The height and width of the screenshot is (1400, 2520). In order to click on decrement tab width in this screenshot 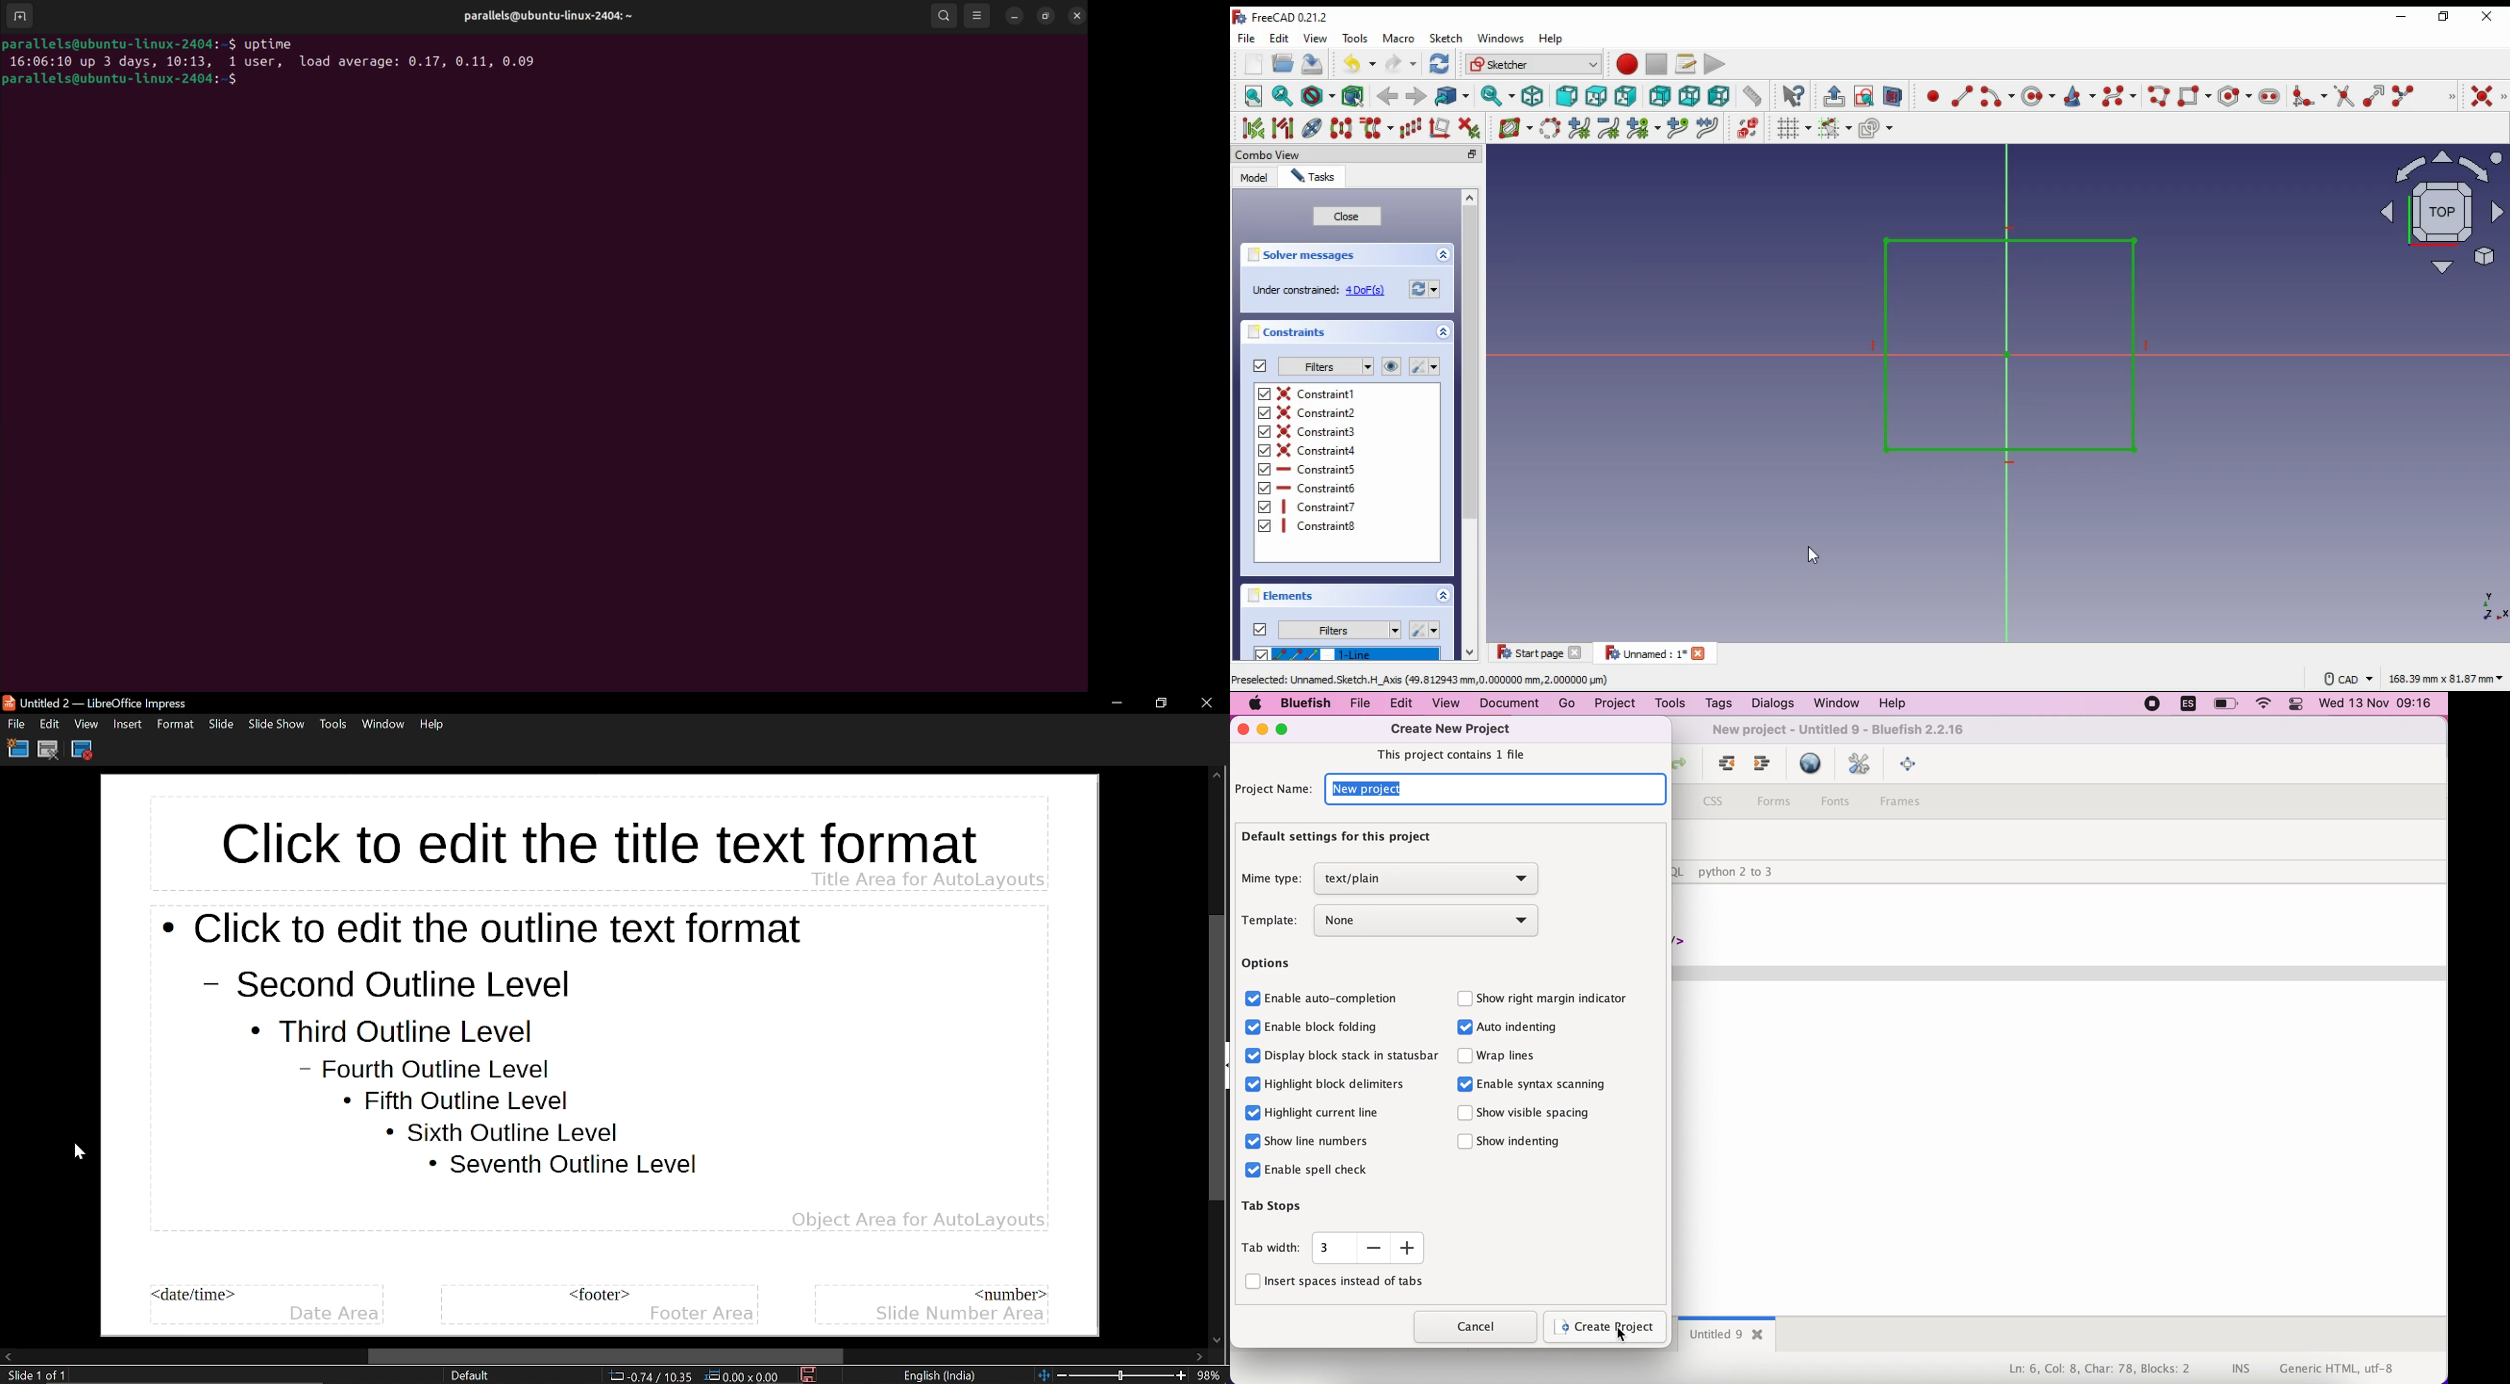, I will do `click(1374, 1249)`.